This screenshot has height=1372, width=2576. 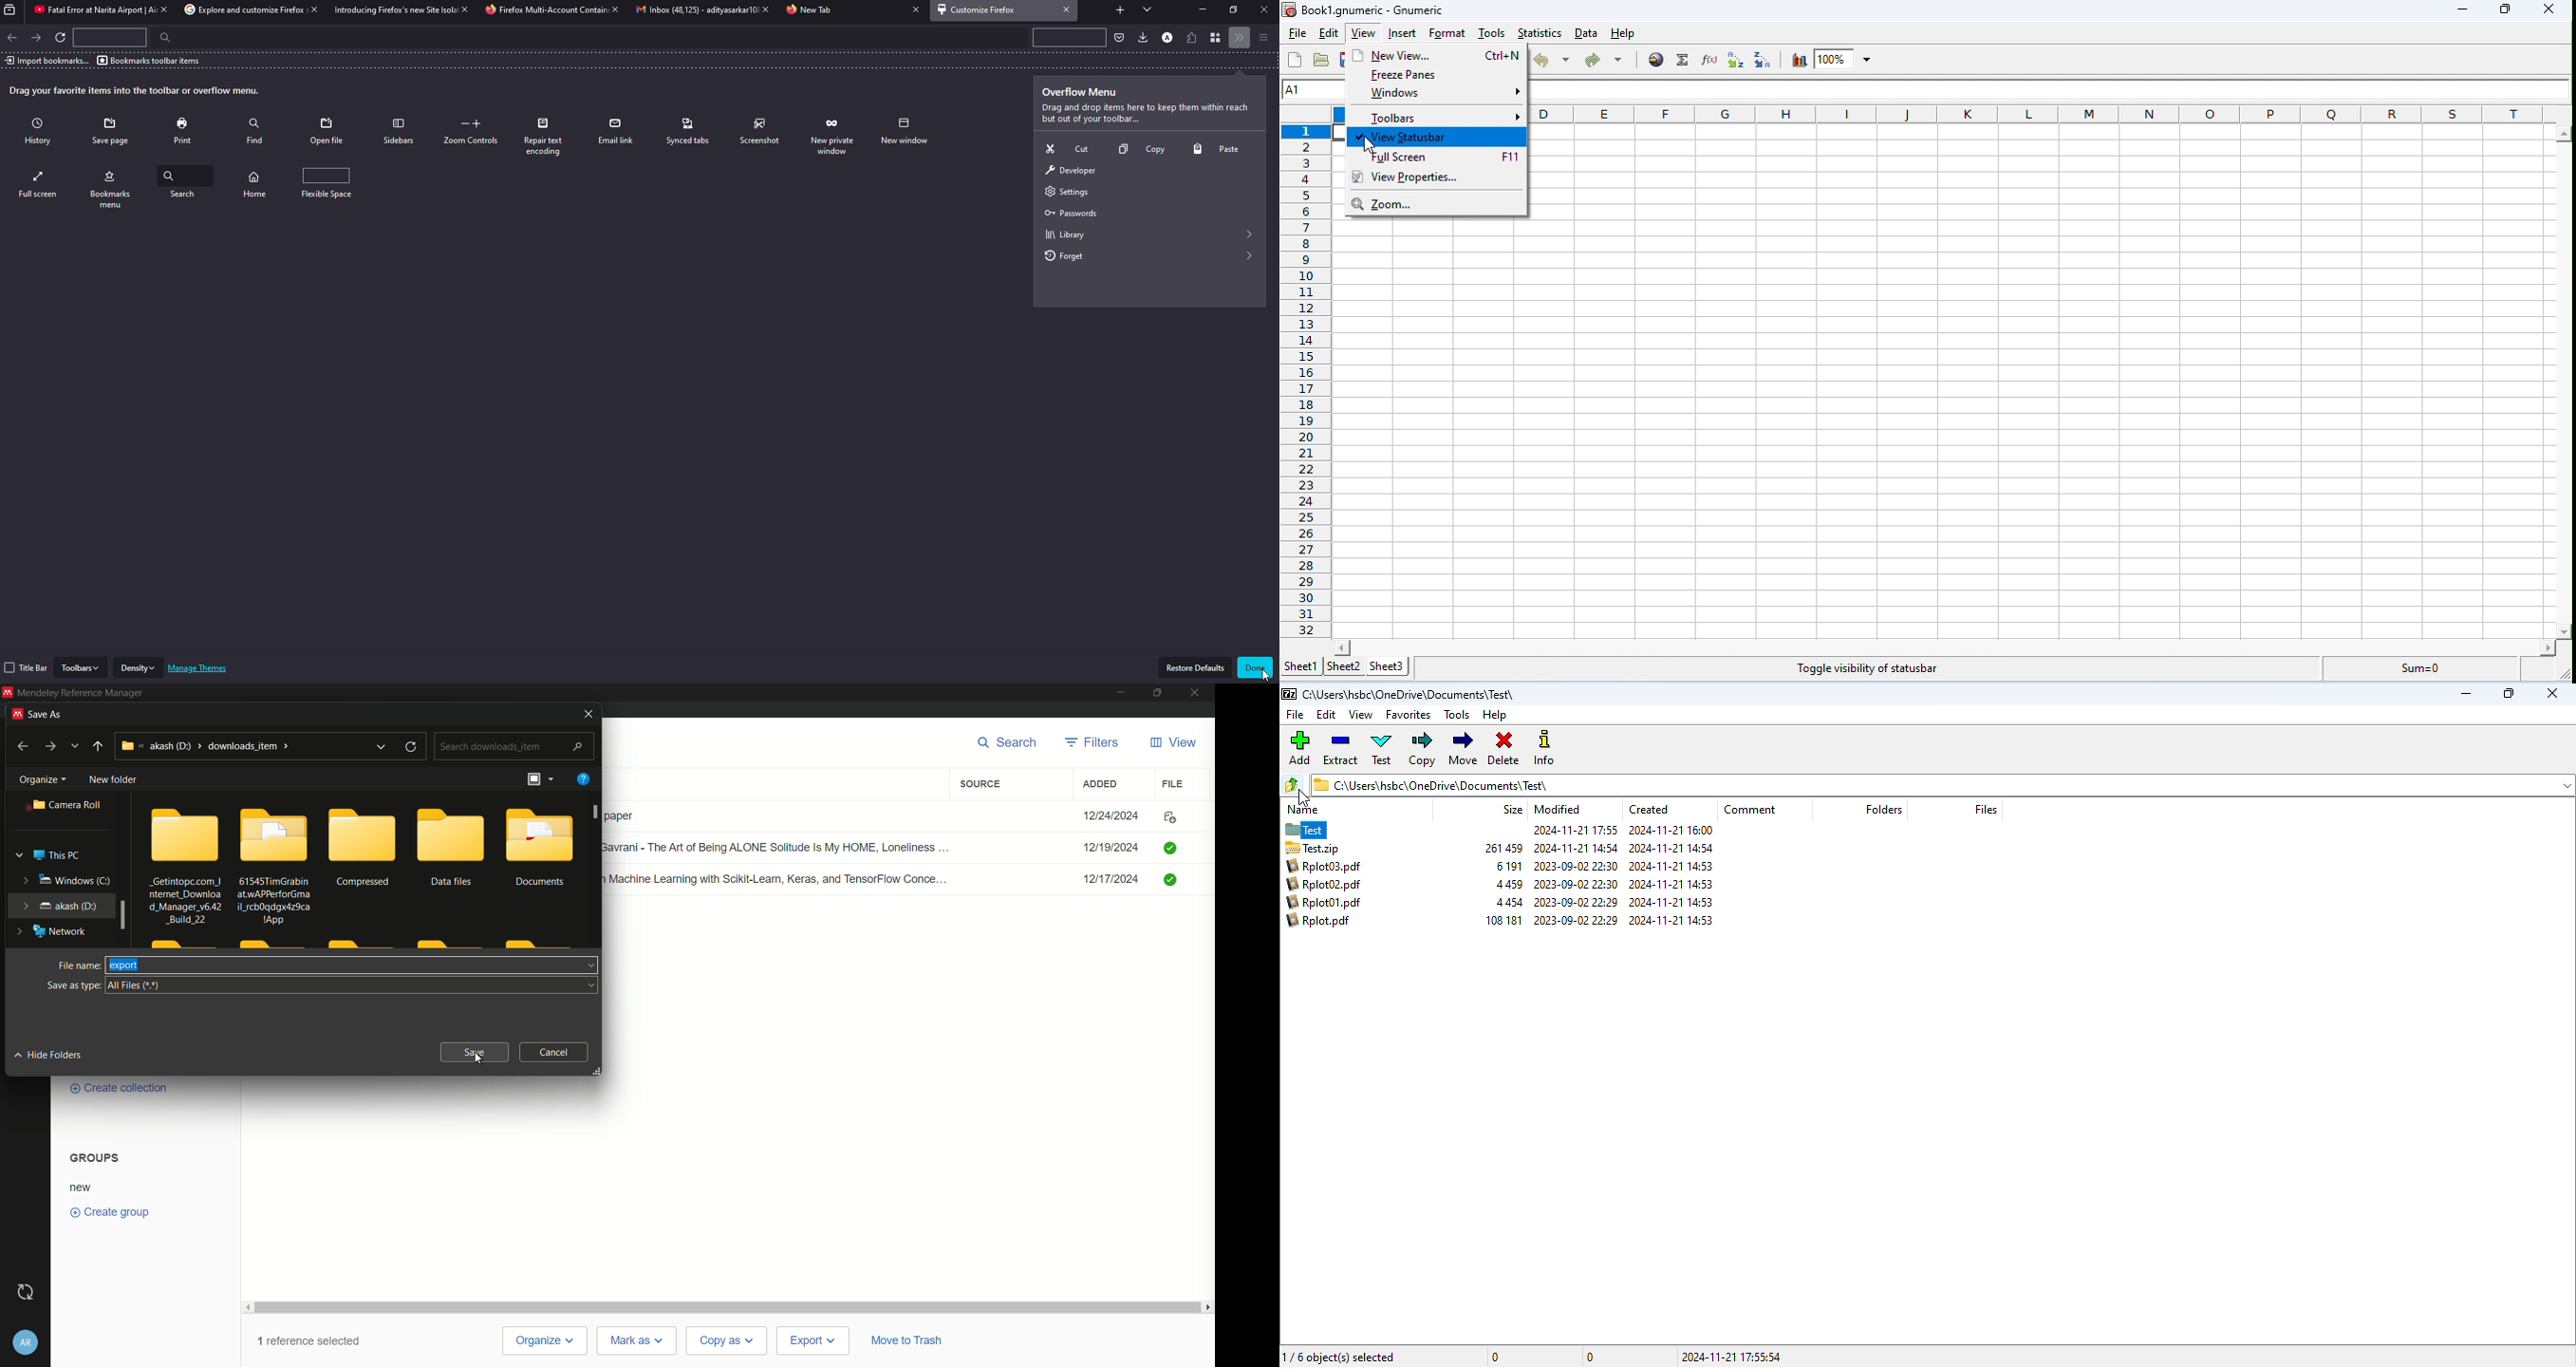 What do you see at coordinates (46, 856) in the screenshot?
I see `this pc` at bounding box center [46, 856].